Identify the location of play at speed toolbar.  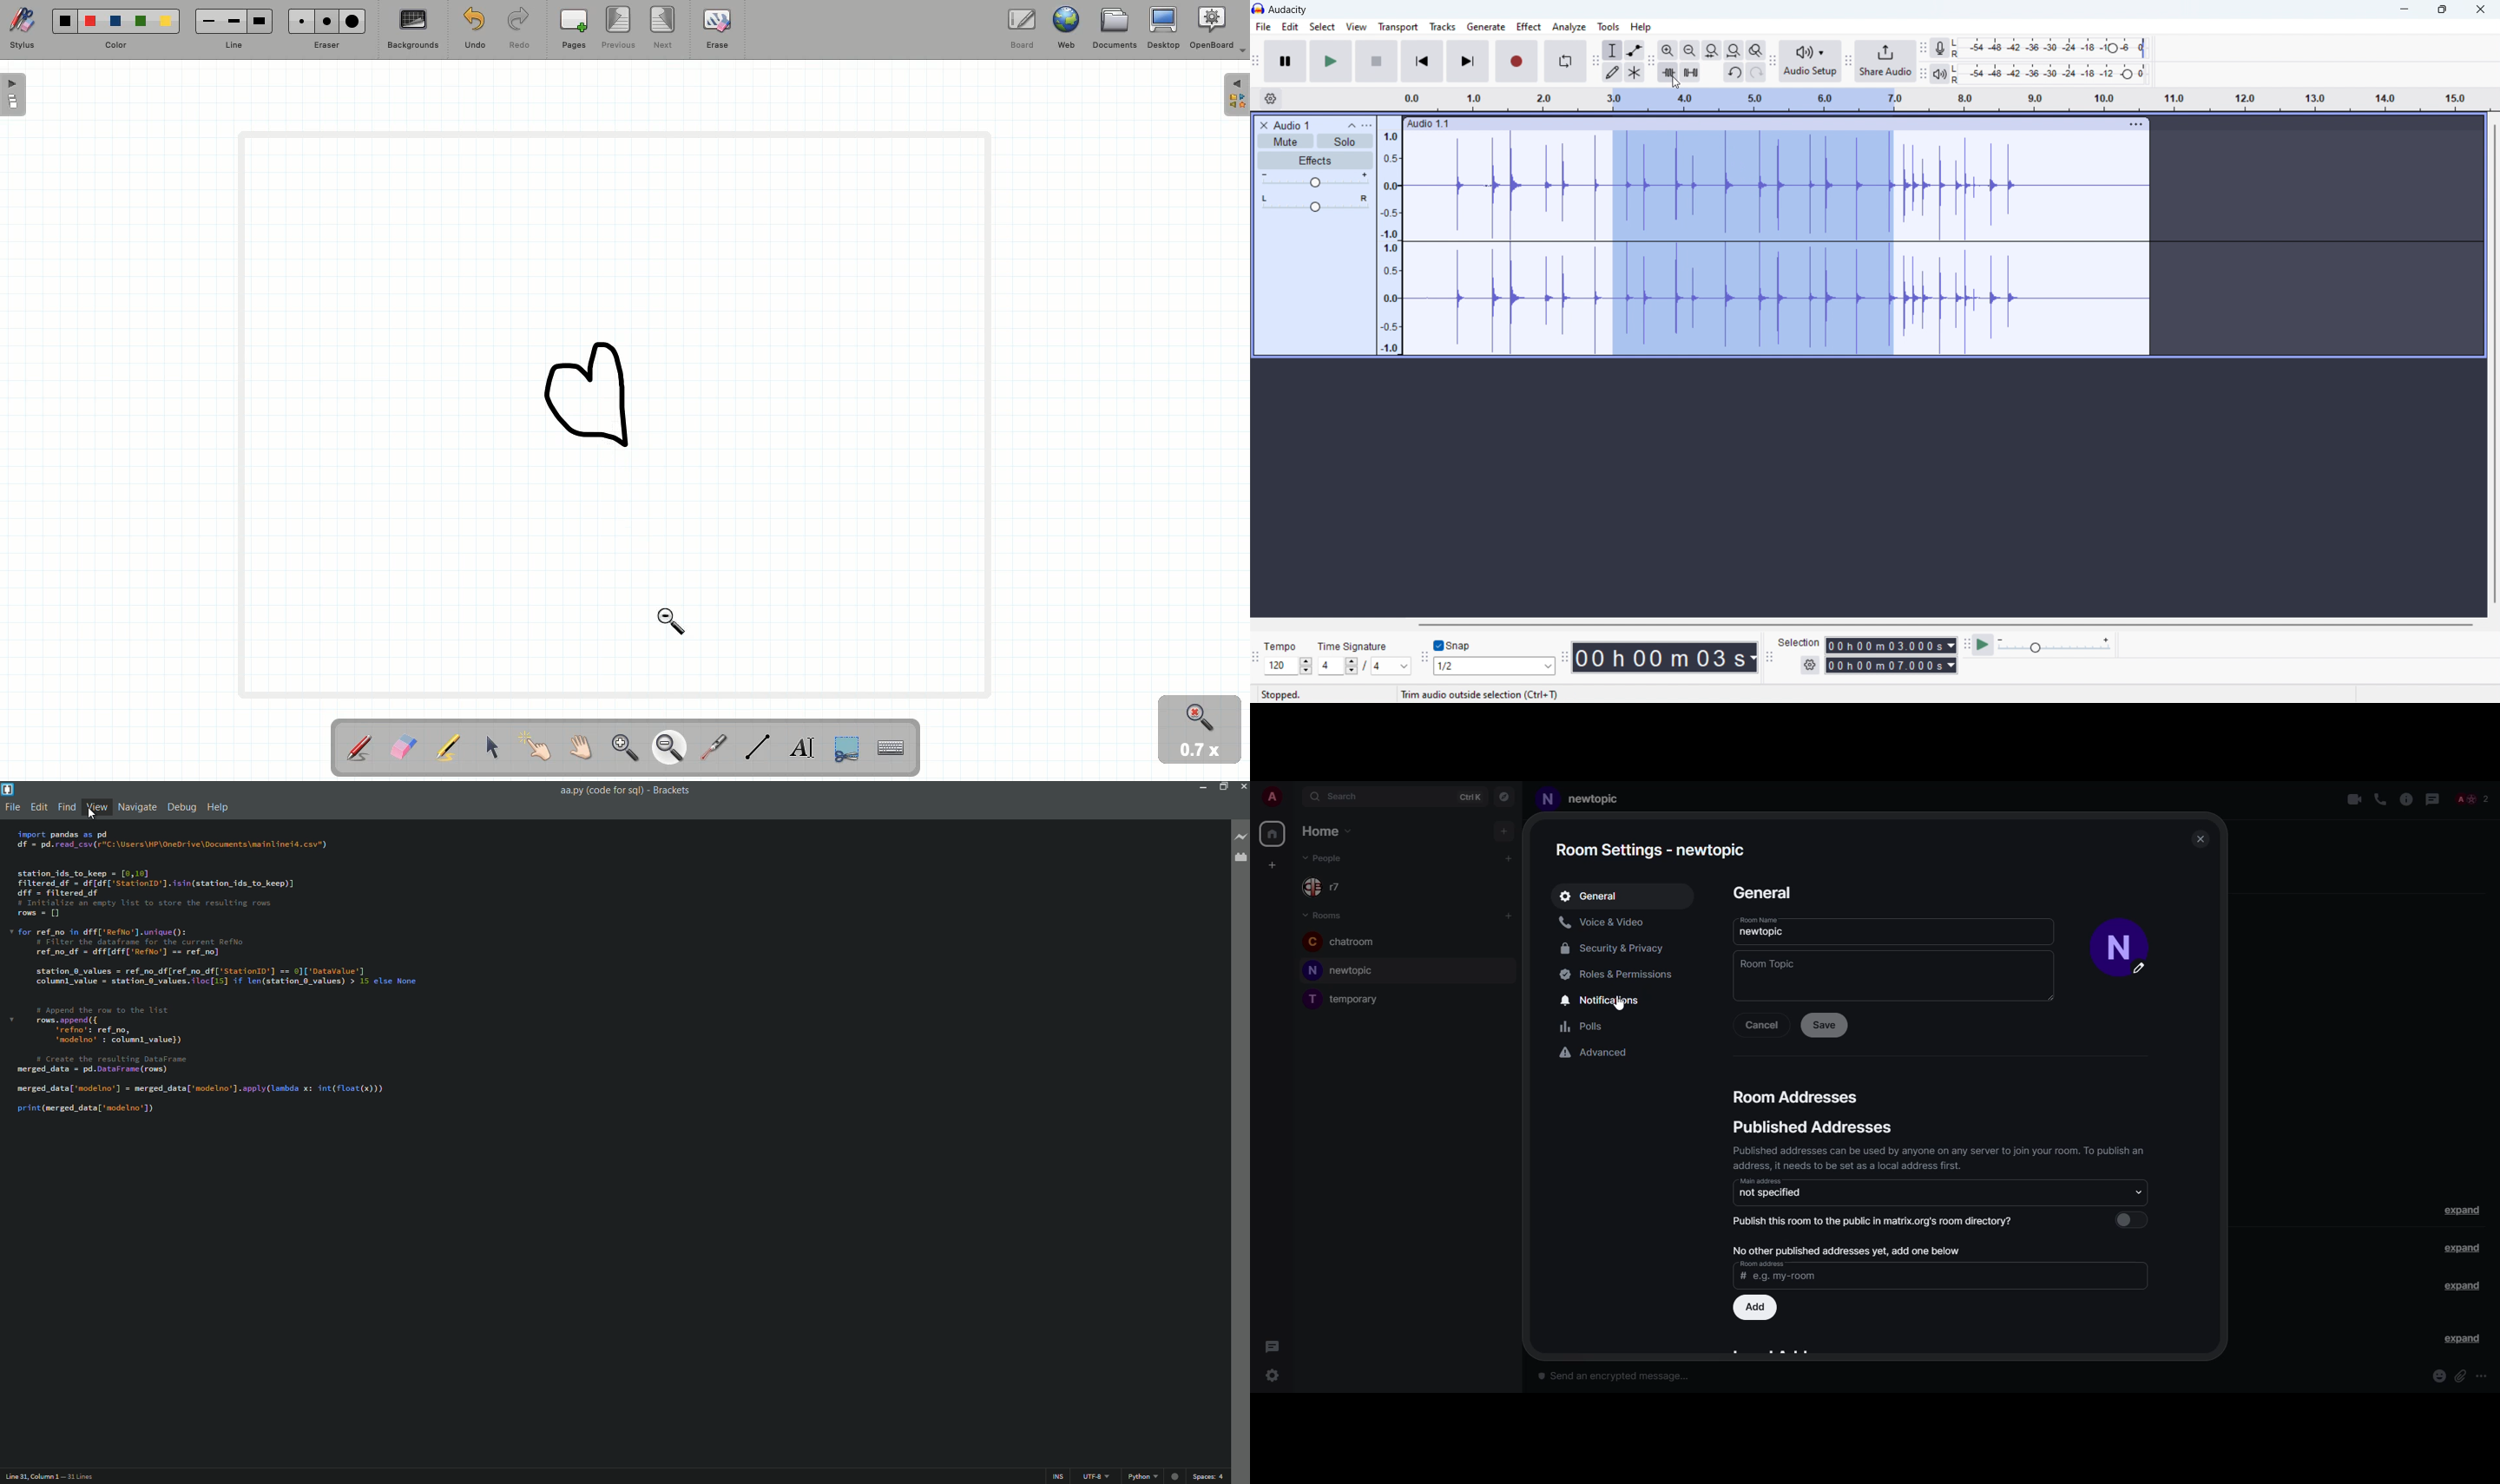
(1966, 646).